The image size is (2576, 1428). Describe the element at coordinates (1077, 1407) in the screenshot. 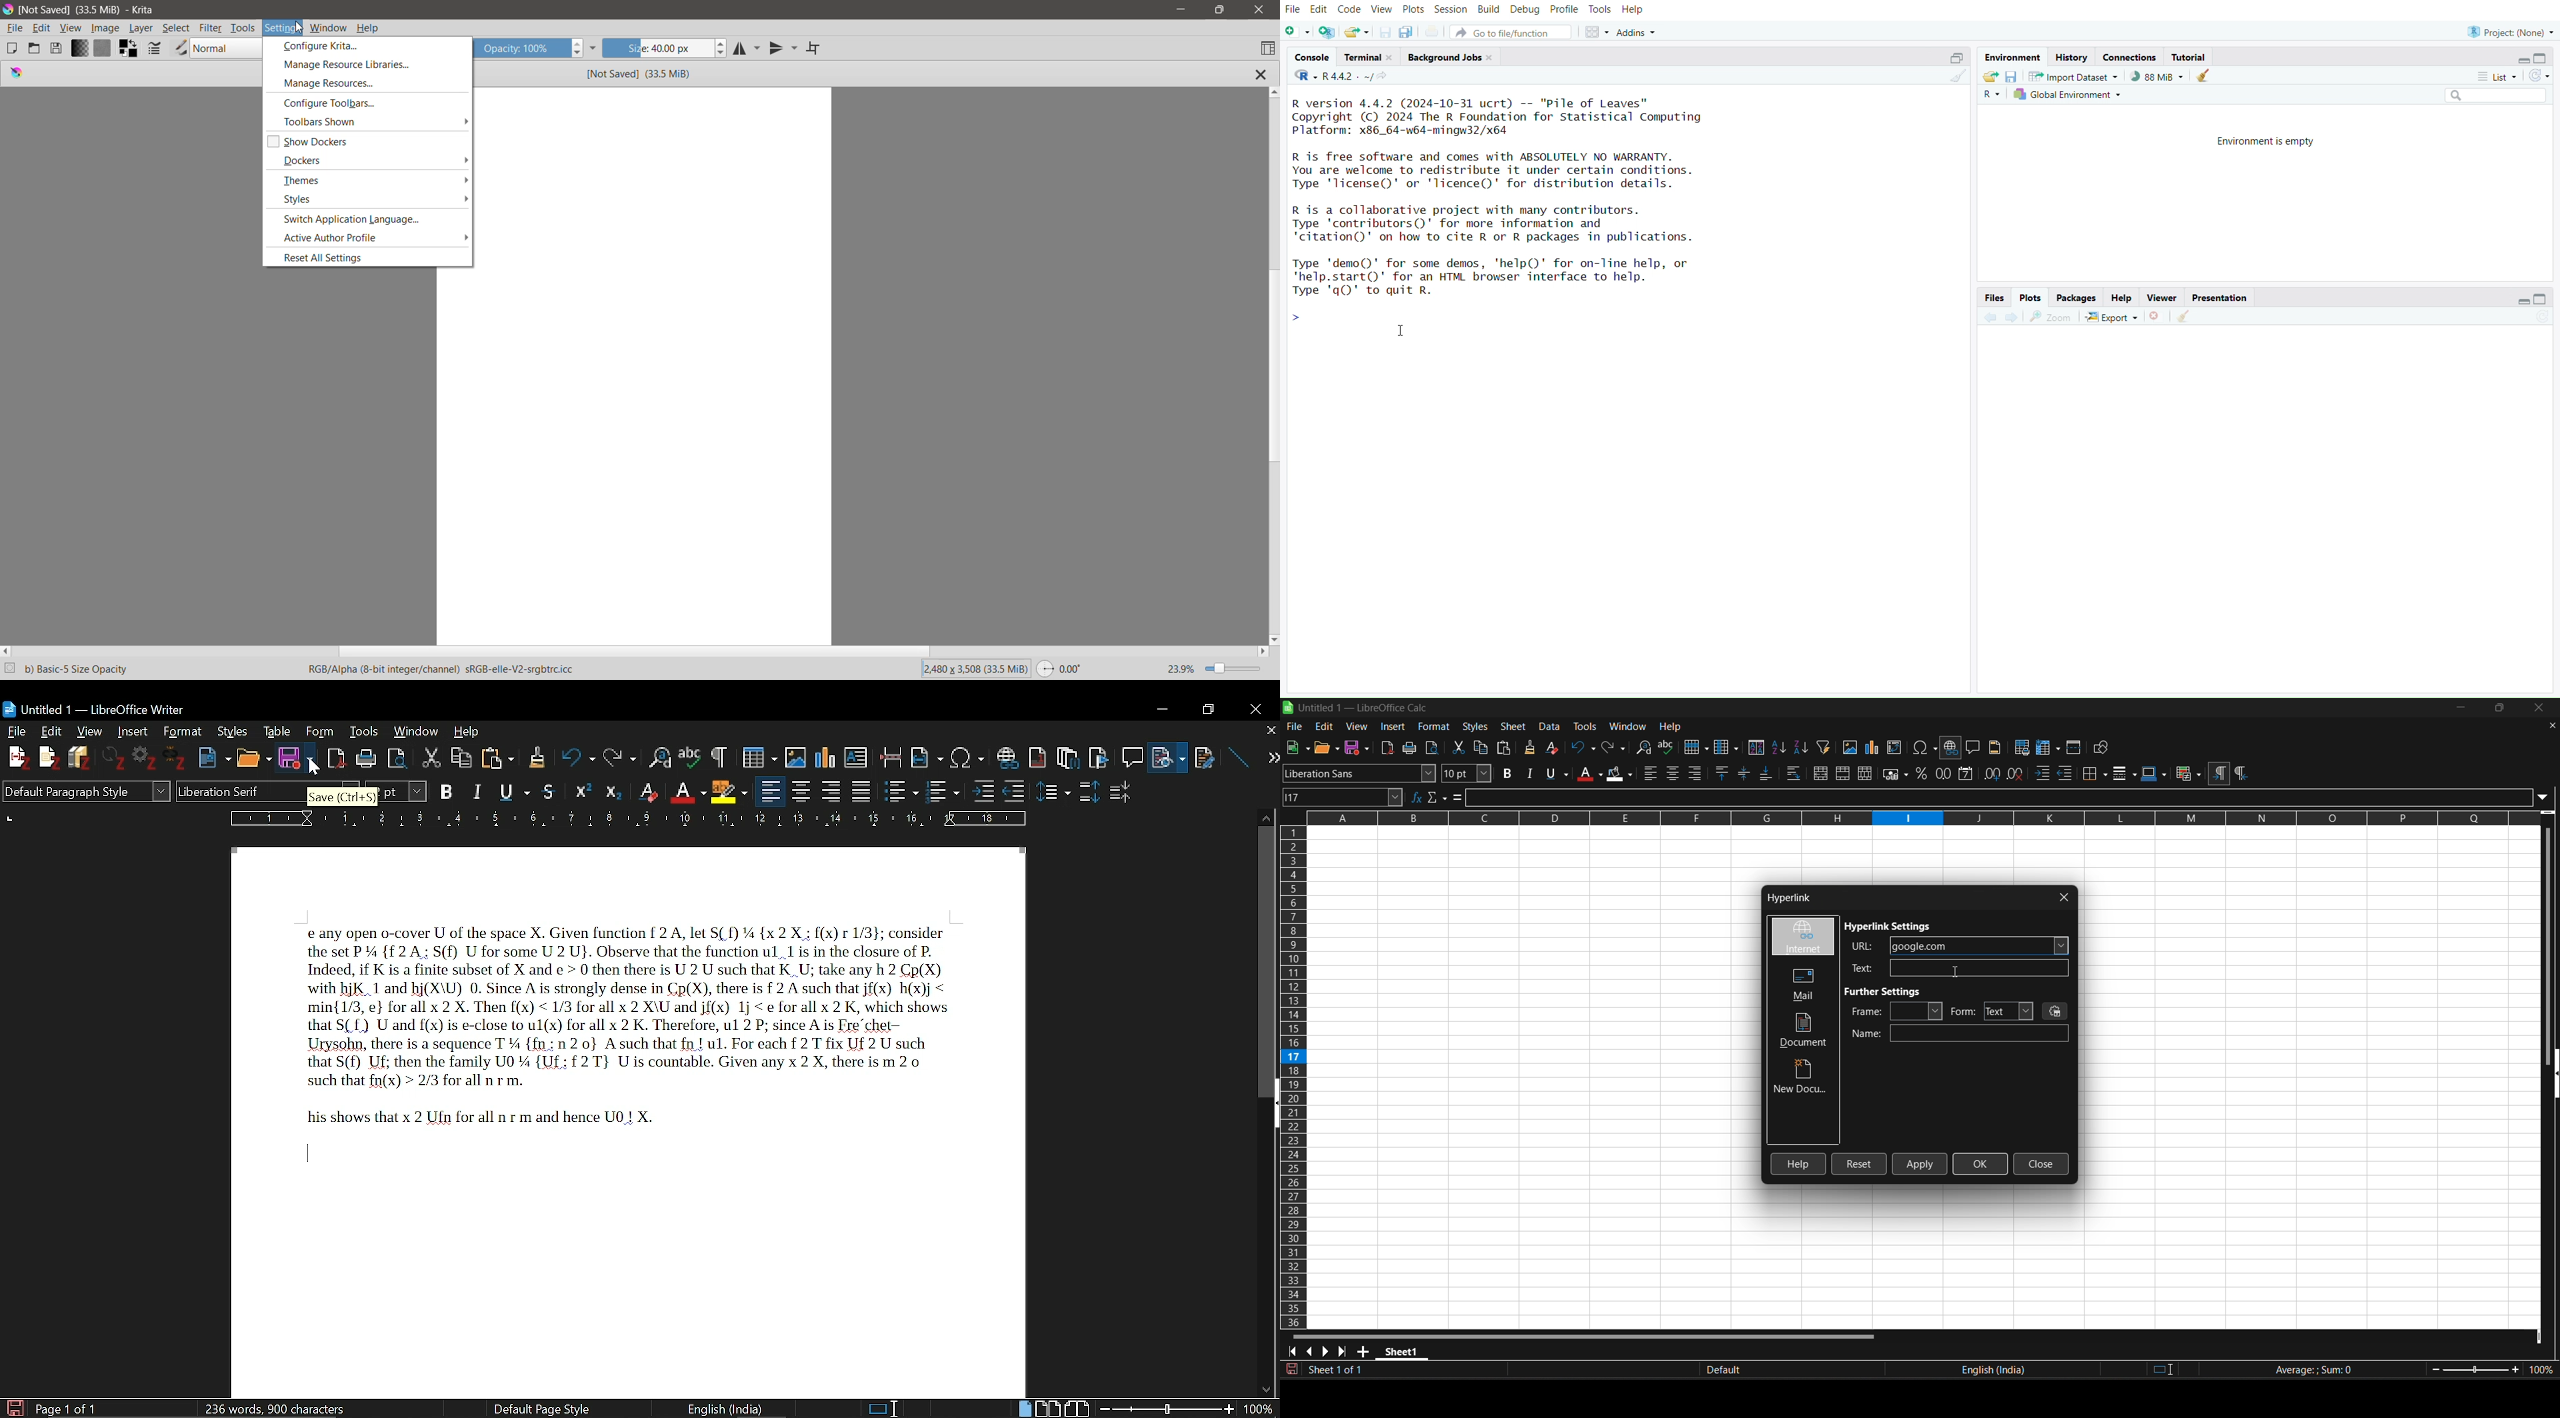

I see `Book view` at that location.